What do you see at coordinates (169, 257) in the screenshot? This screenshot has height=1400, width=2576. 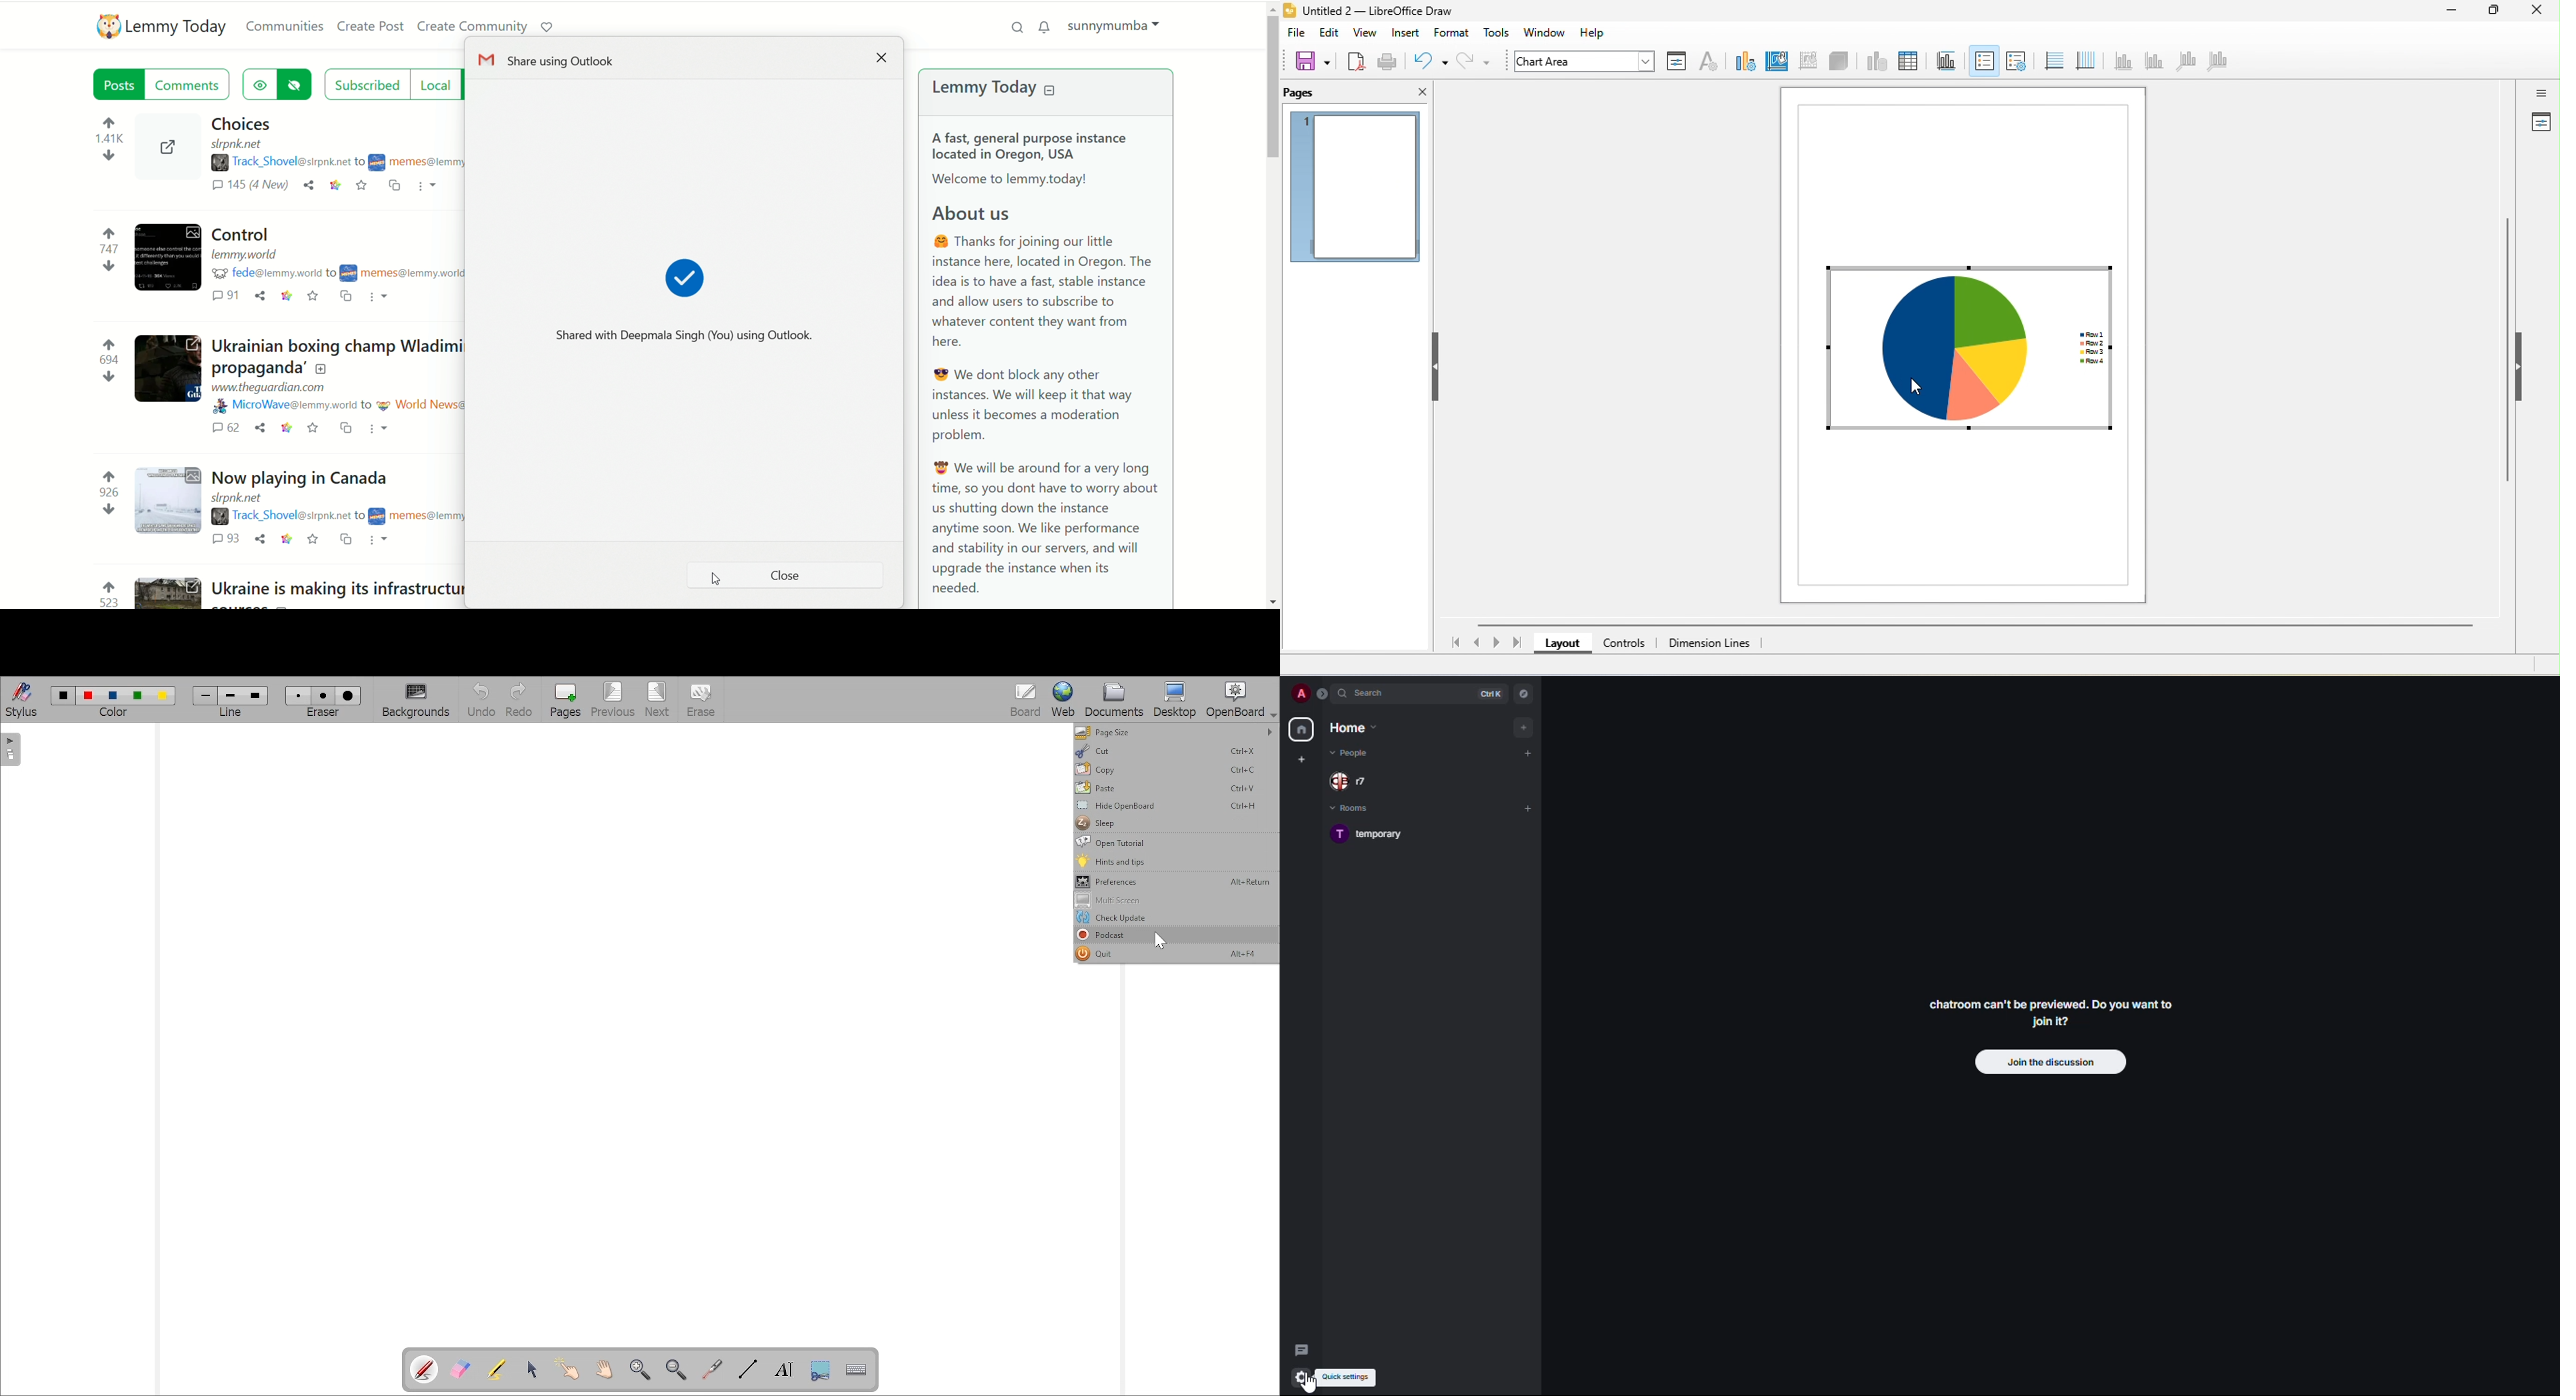 I see `Expand the post with the image` at bounding box center [169, 257].